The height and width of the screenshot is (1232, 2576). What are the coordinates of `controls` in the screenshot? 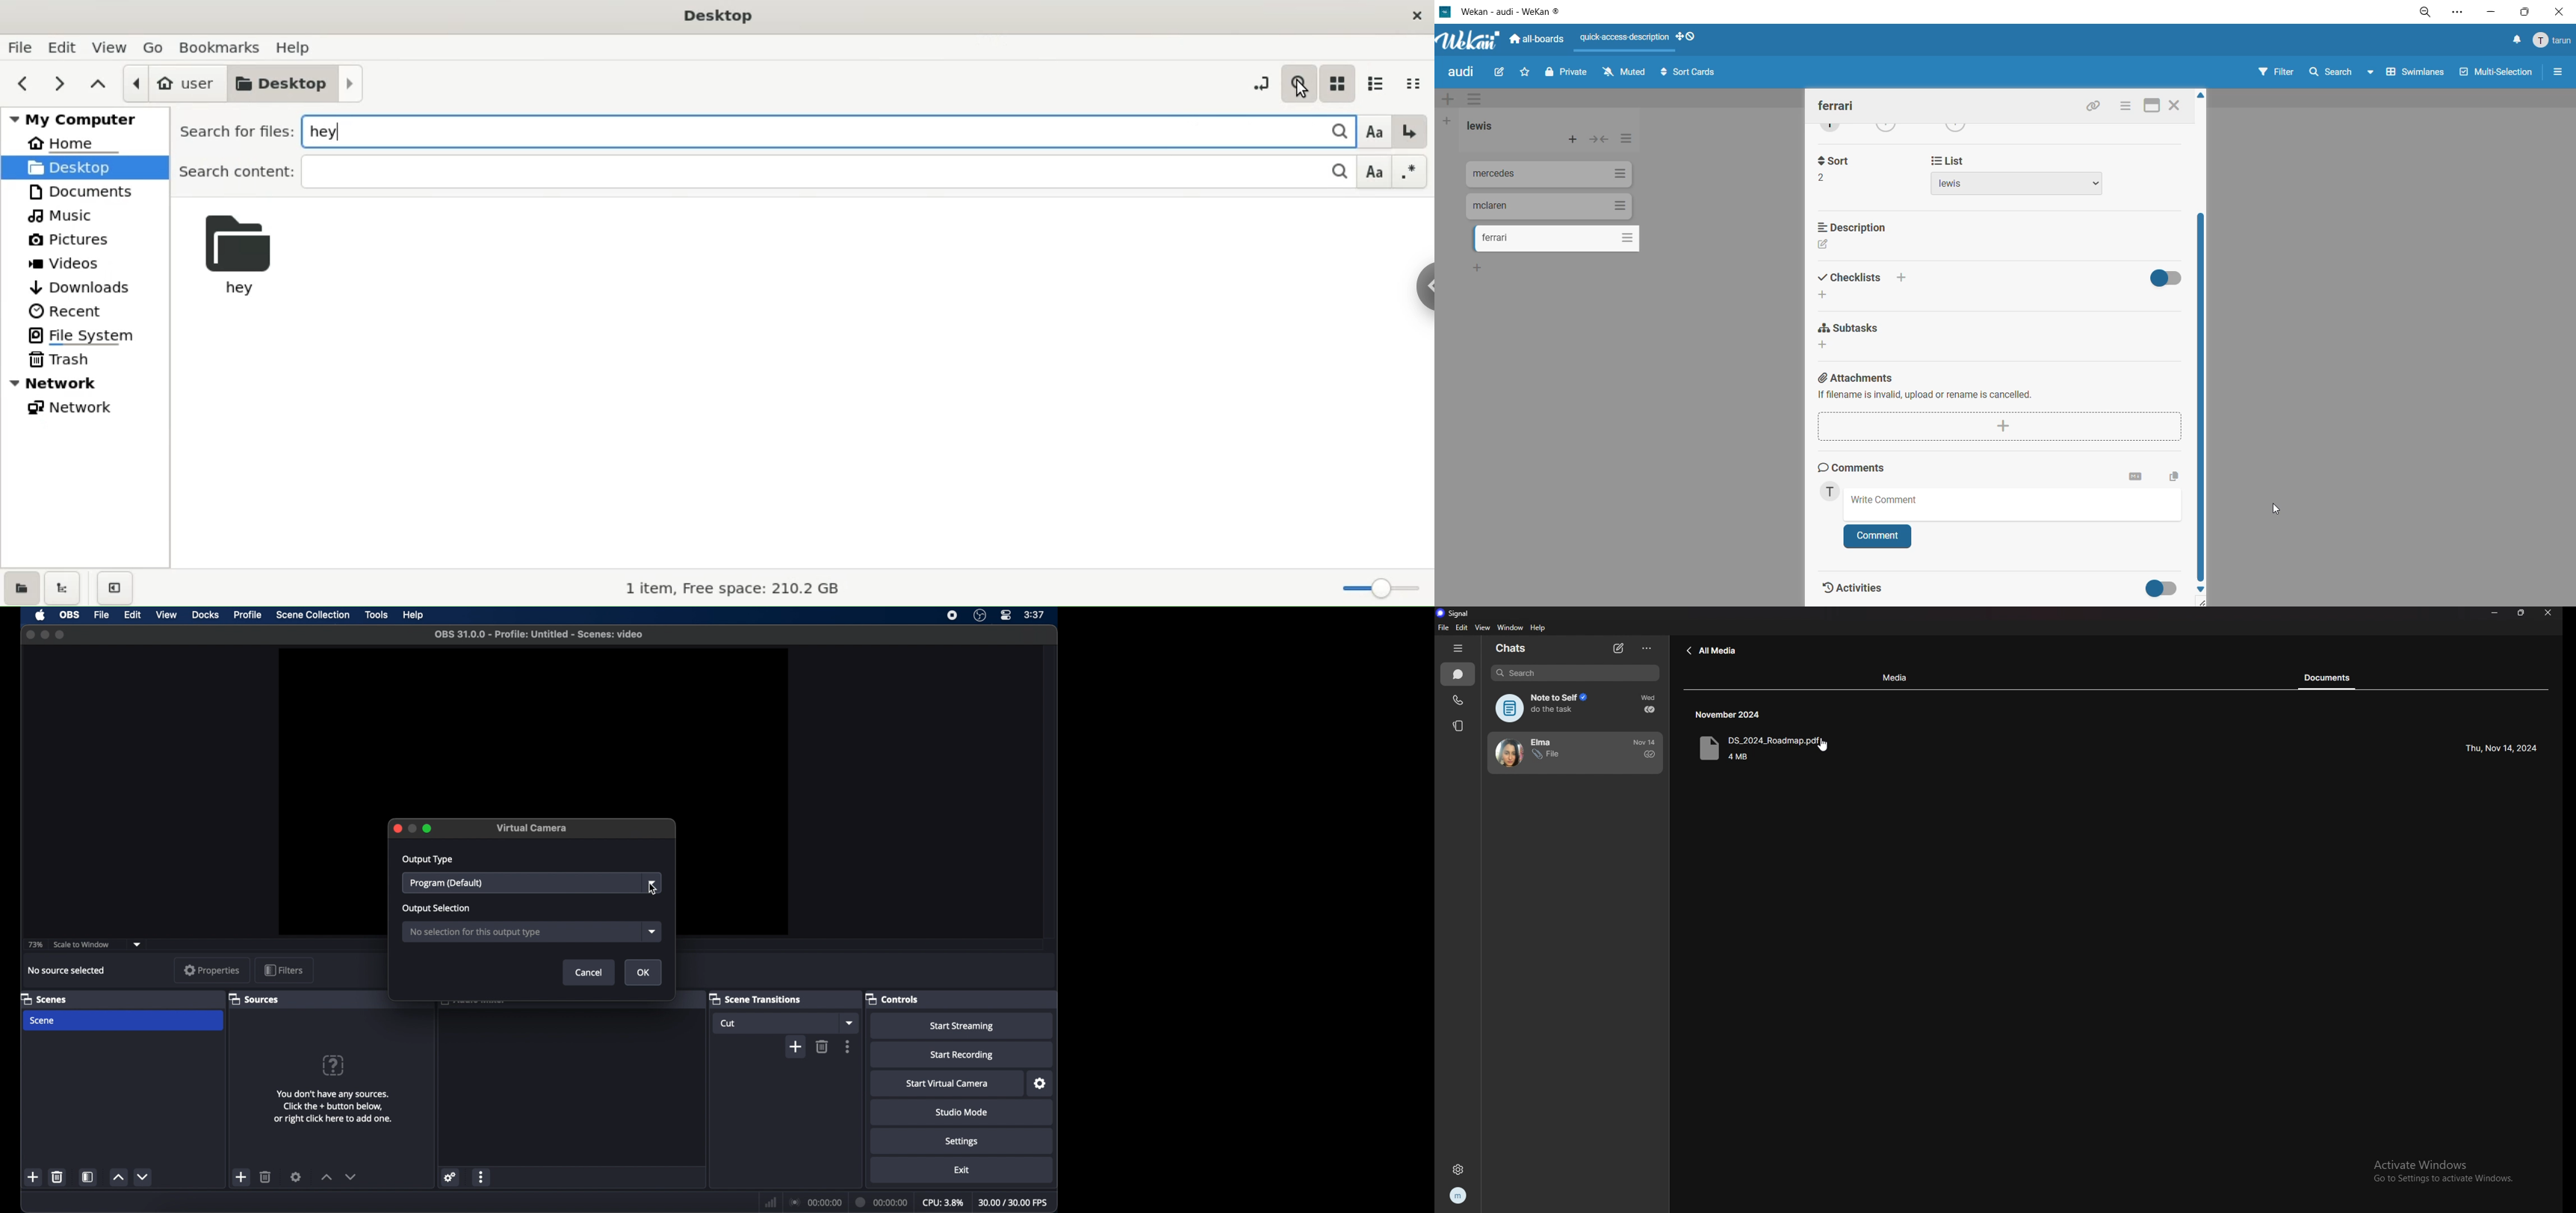 It's located at (893, 998).